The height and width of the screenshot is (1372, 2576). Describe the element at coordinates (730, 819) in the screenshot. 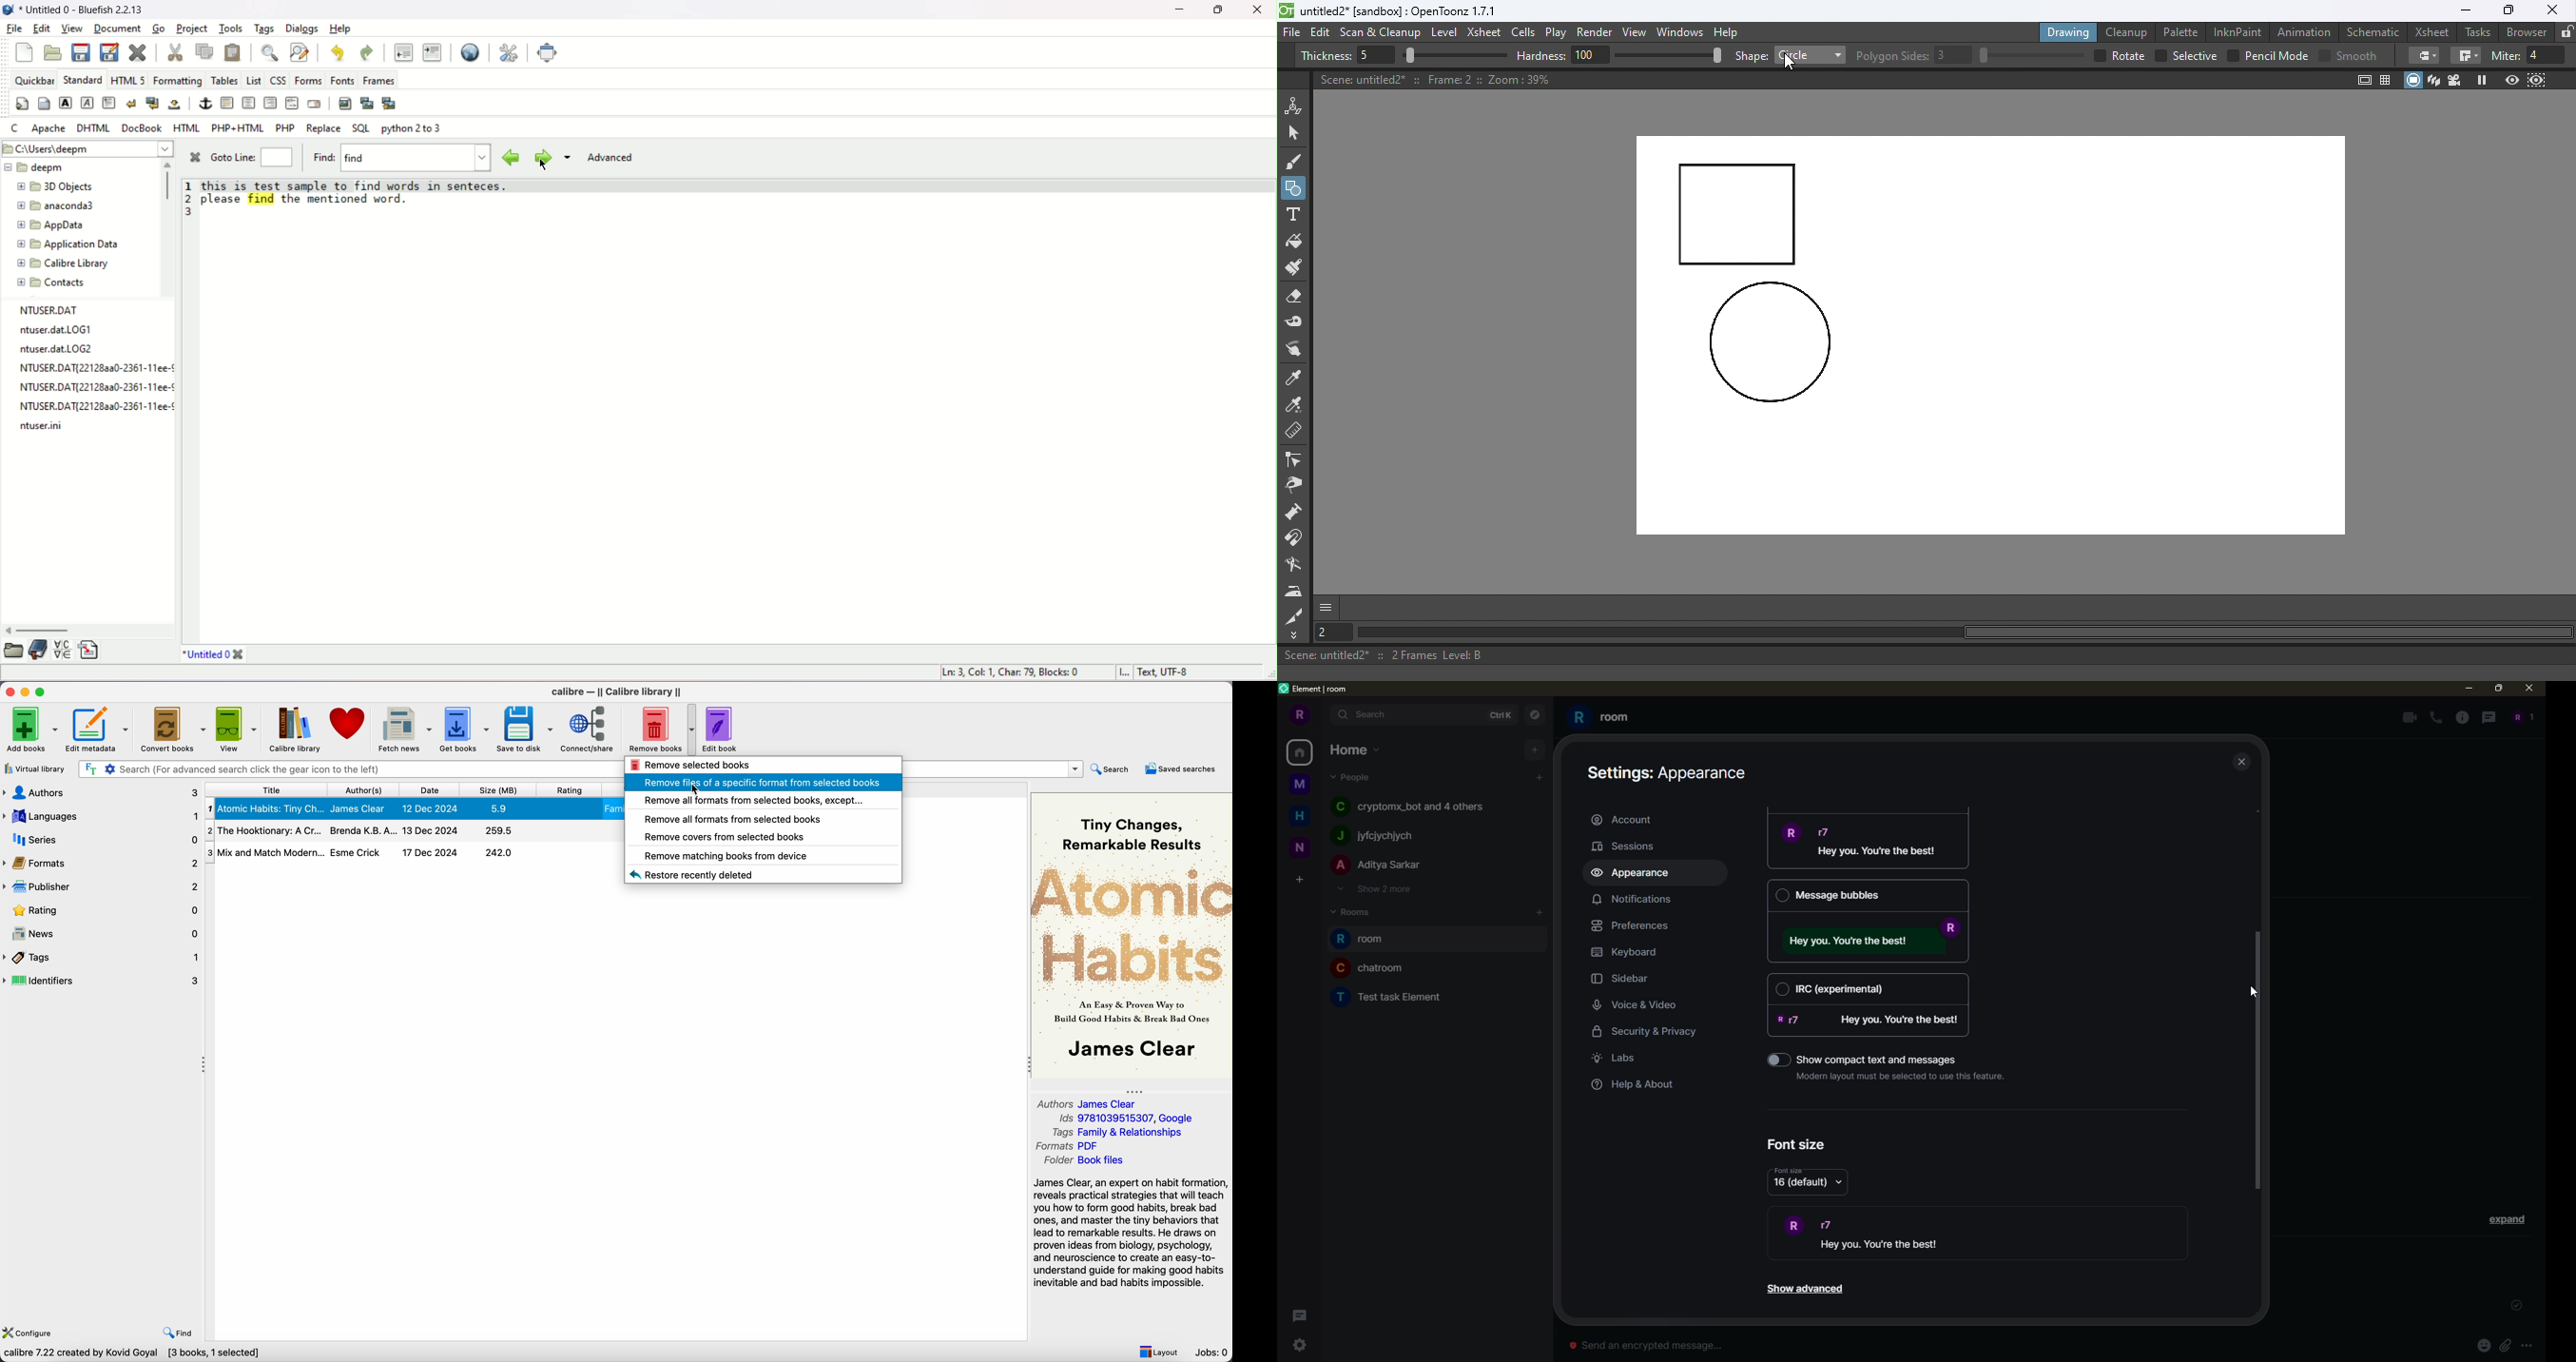

I see `remove all formats from selected books` at that location.